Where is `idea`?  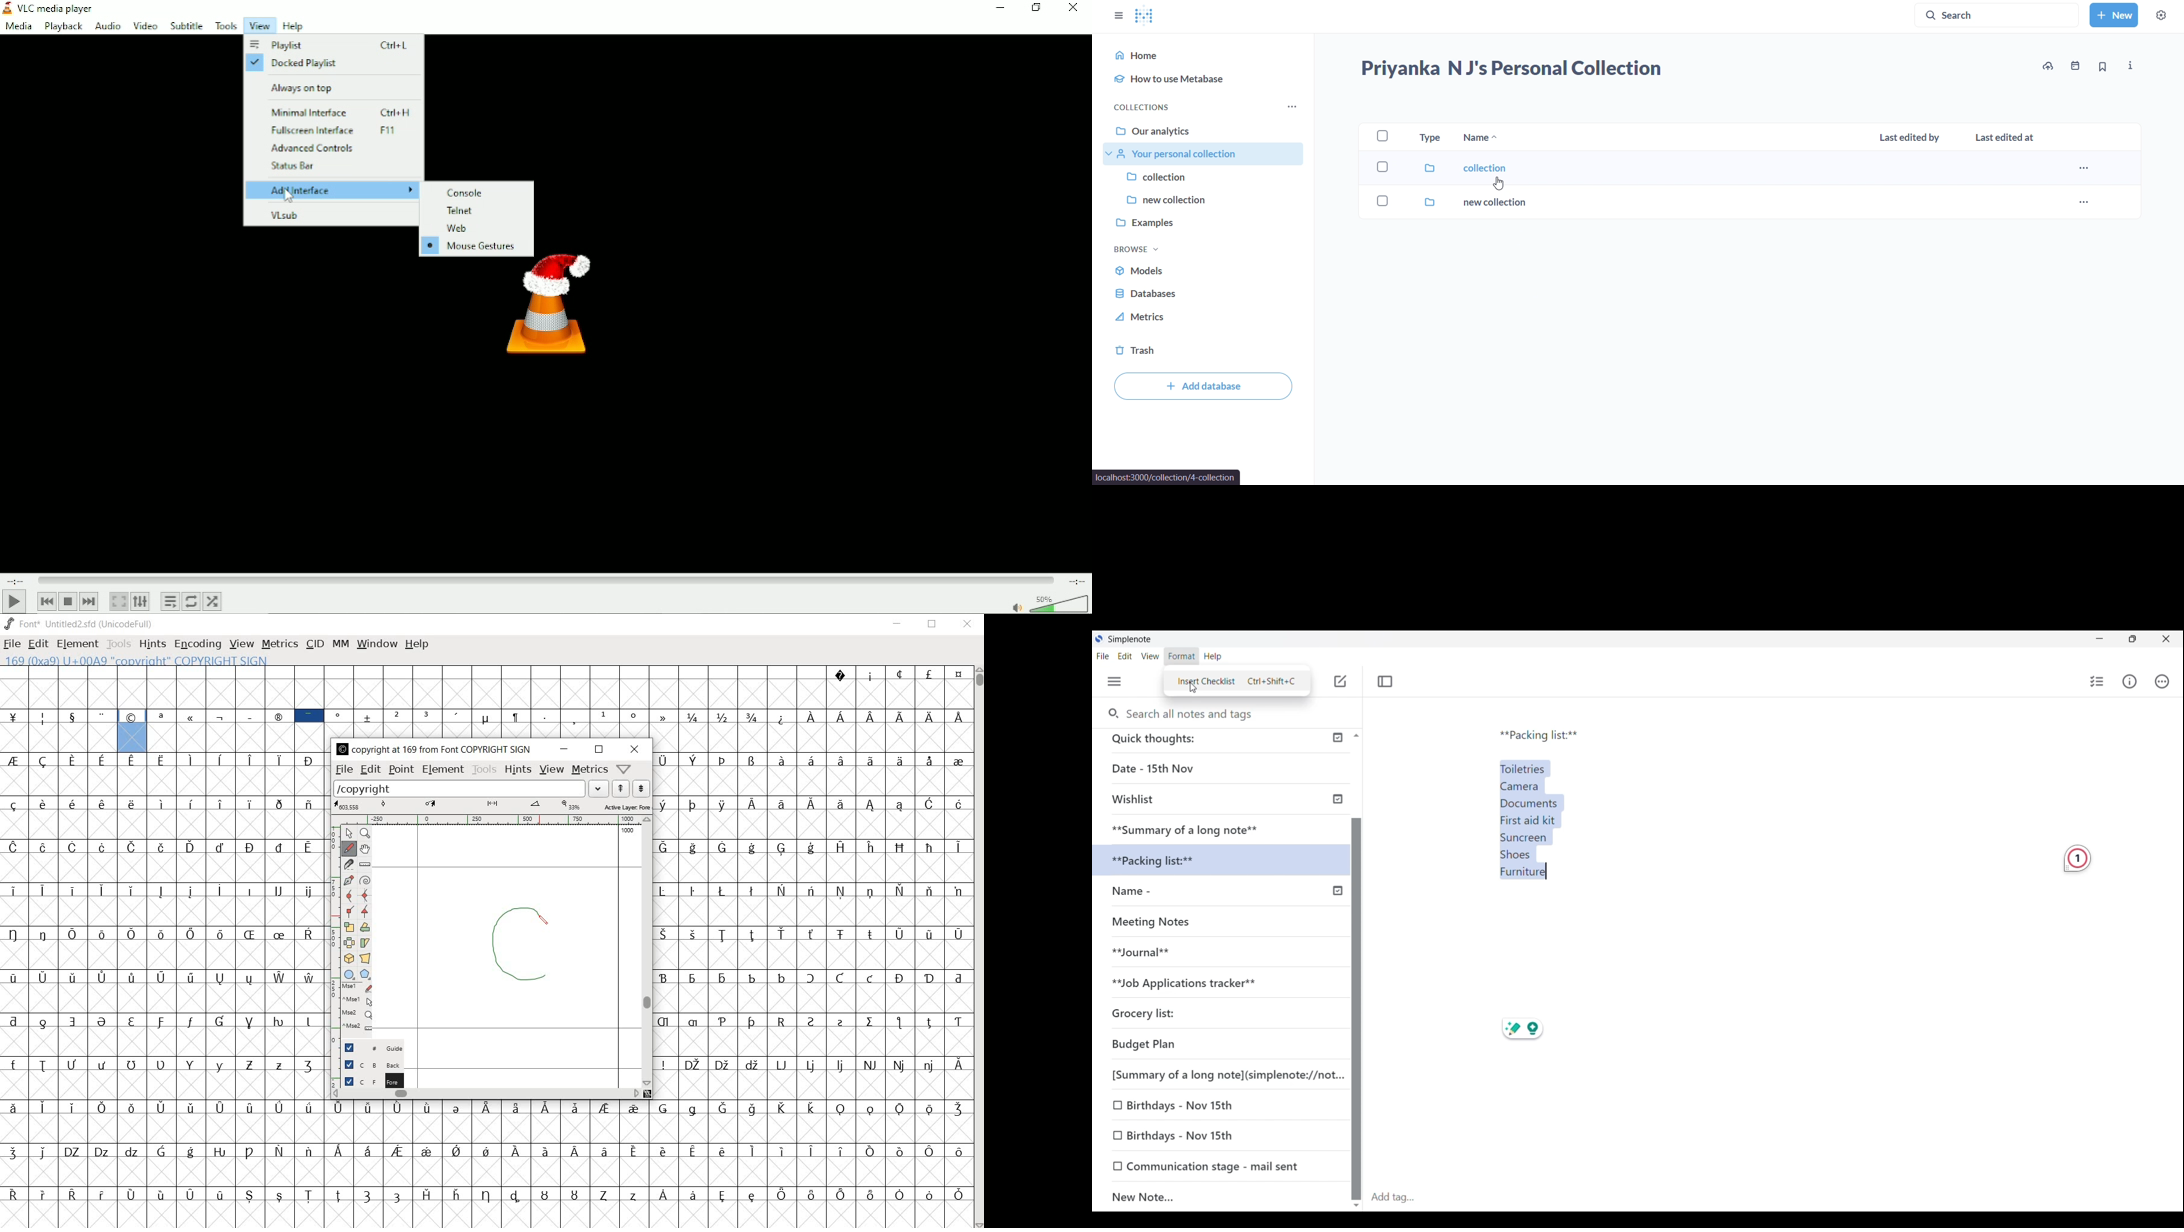 idea is located at coordinates (1542, 1027).